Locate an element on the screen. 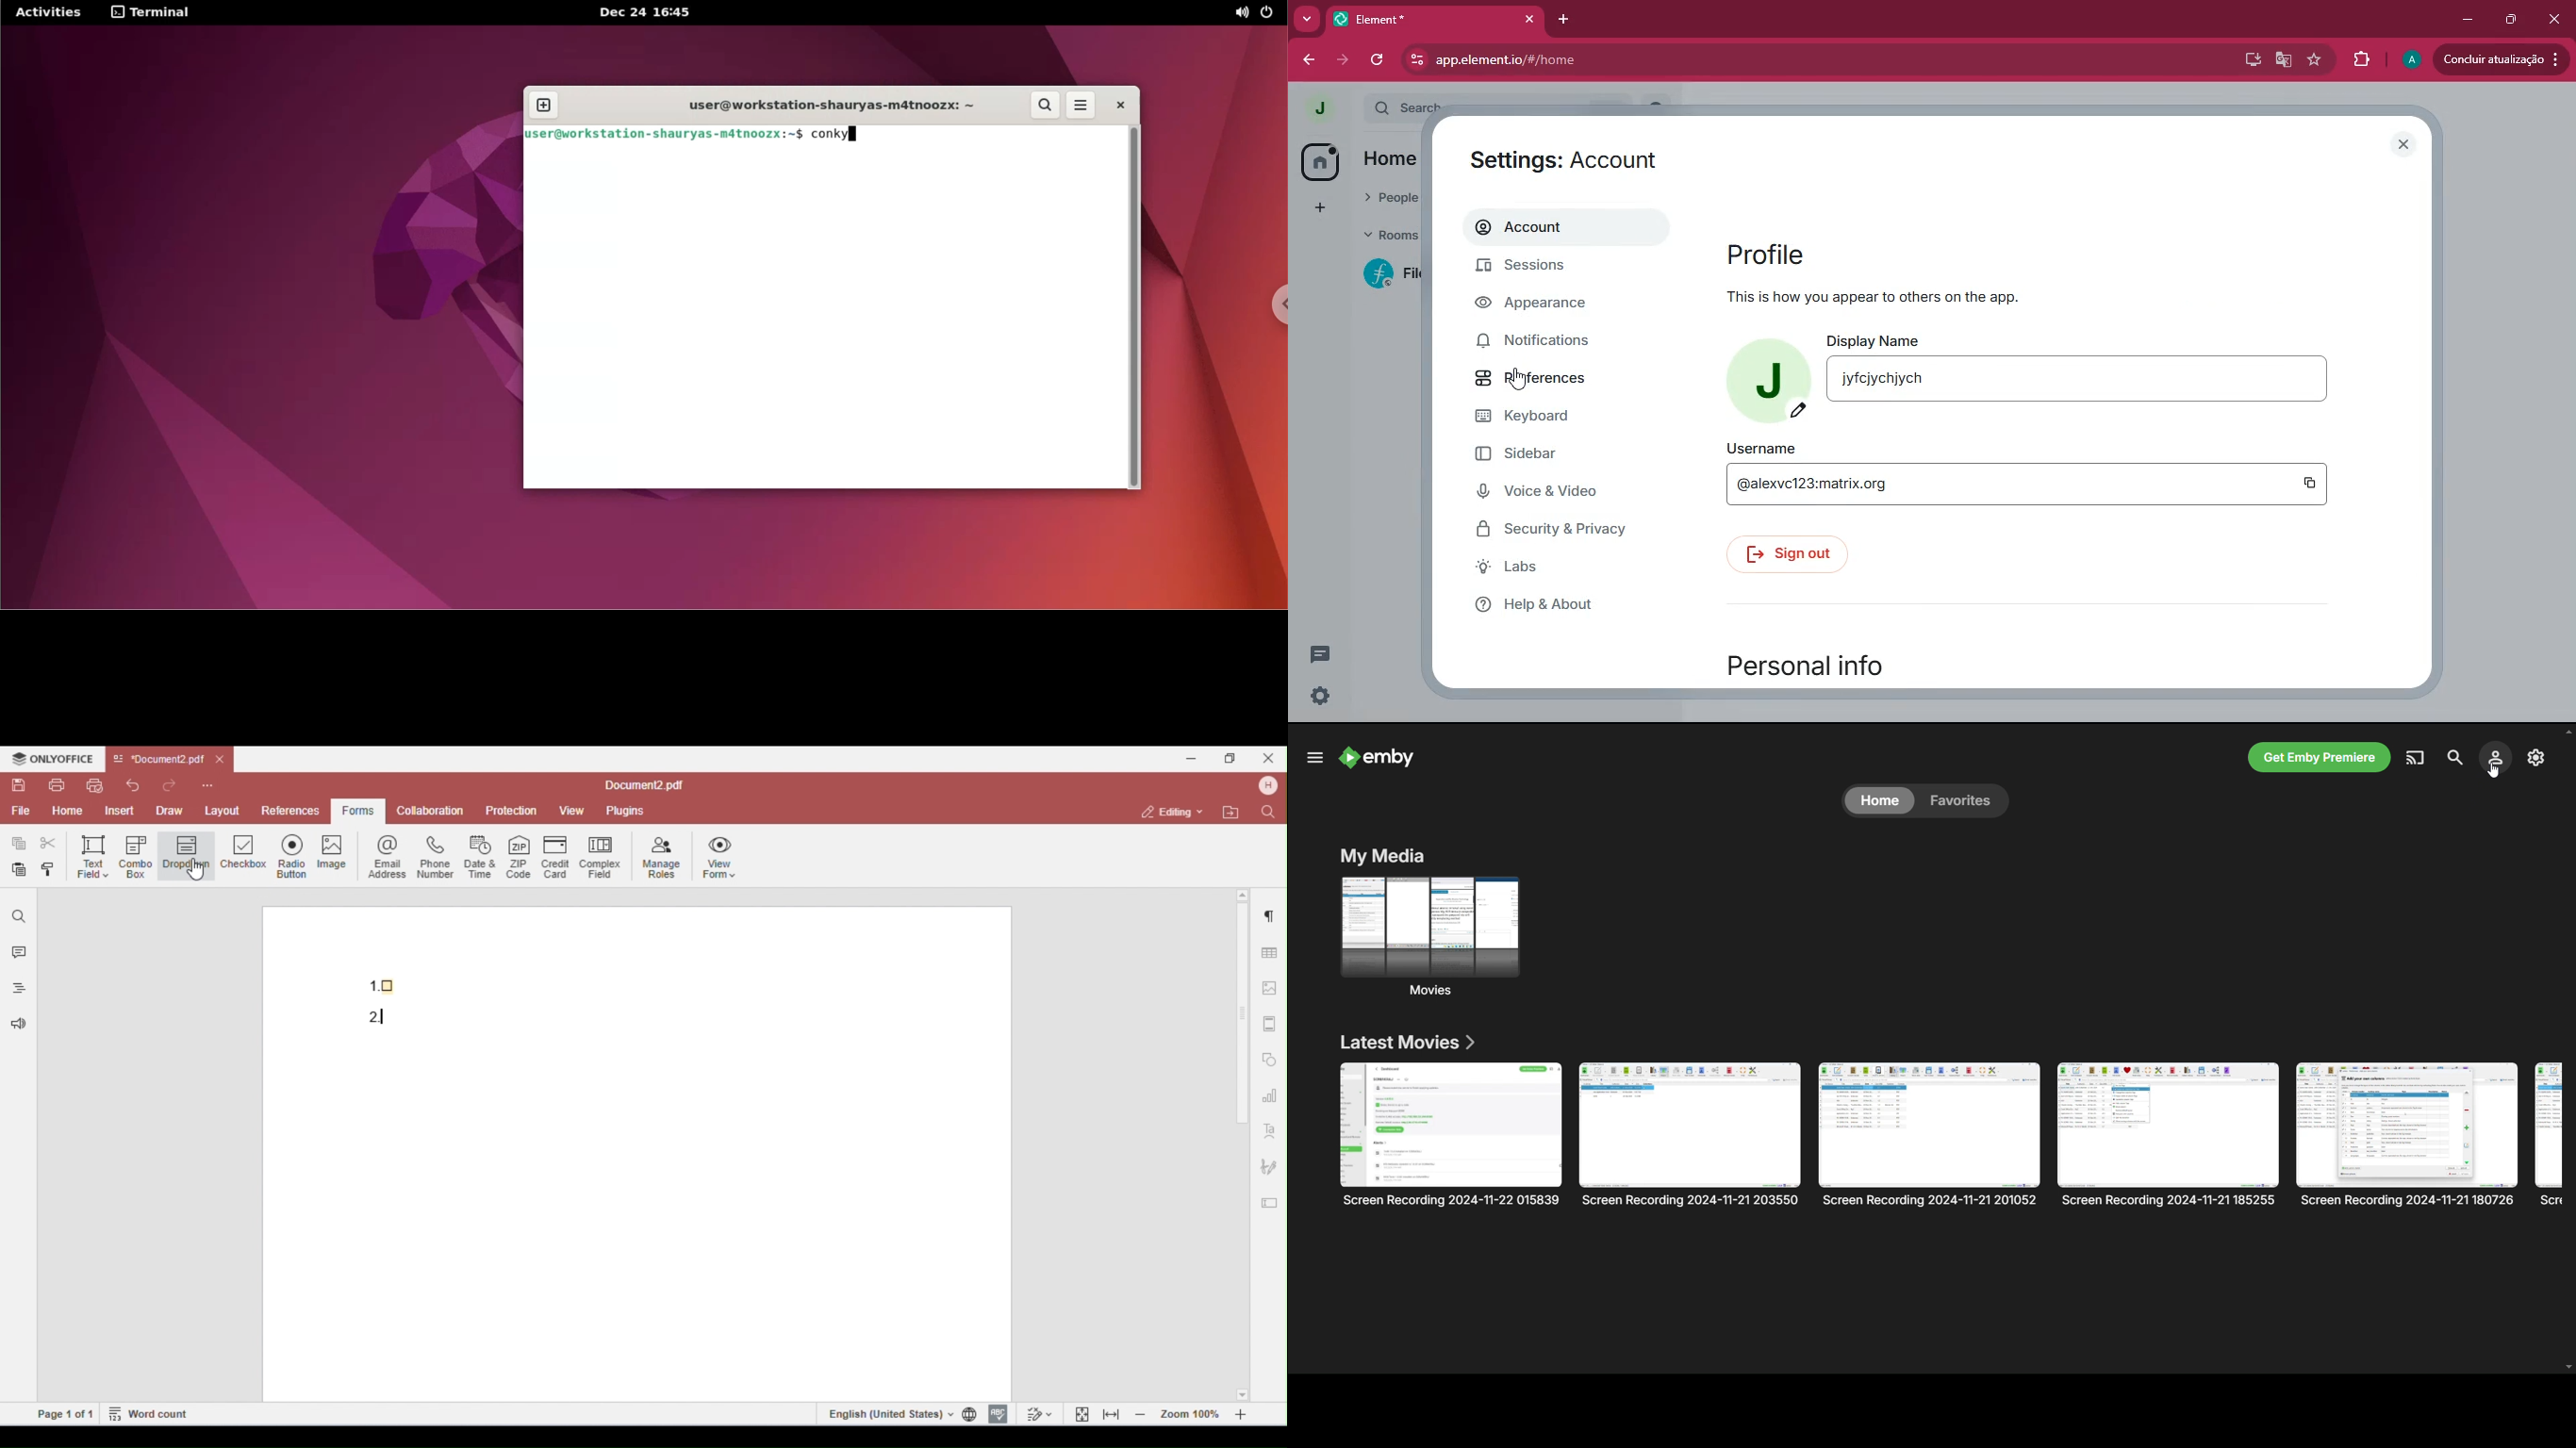 The height and width of the screenshot is (1456, 2576). movies folder is located at coordinates (1430, 936).